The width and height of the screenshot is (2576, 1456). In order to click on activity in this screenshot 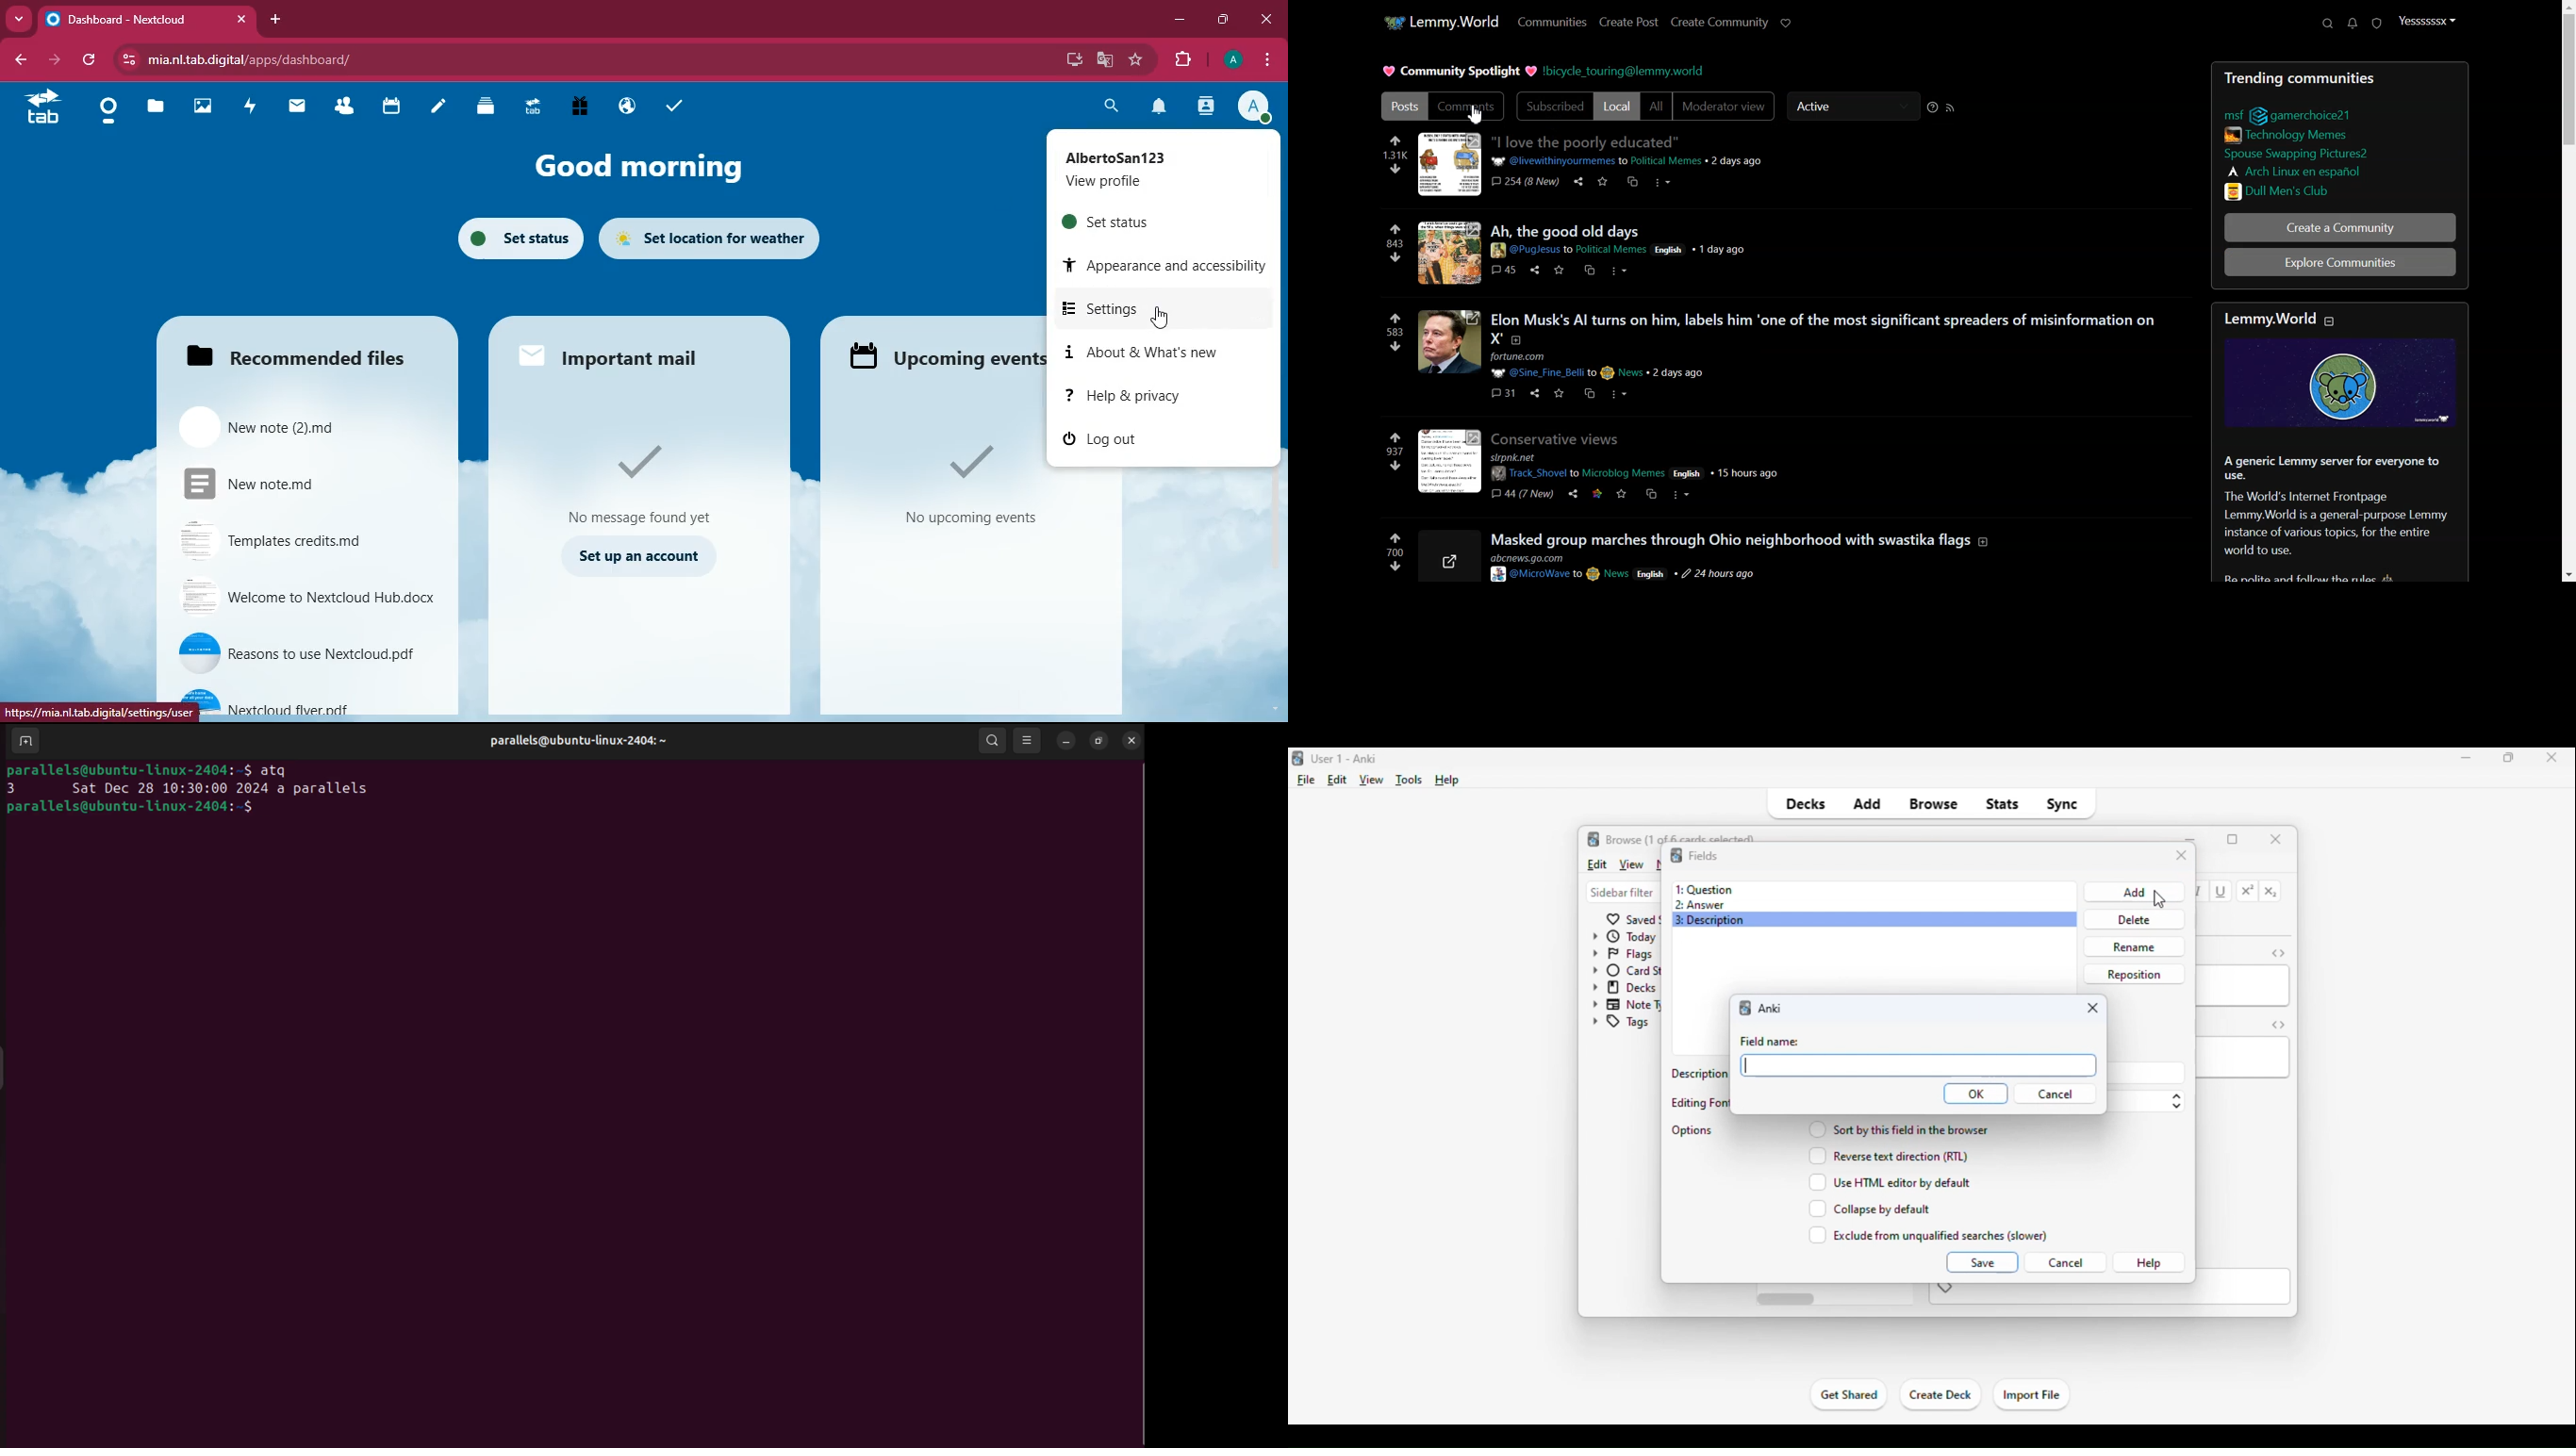, I will do `click(251, 108)`.